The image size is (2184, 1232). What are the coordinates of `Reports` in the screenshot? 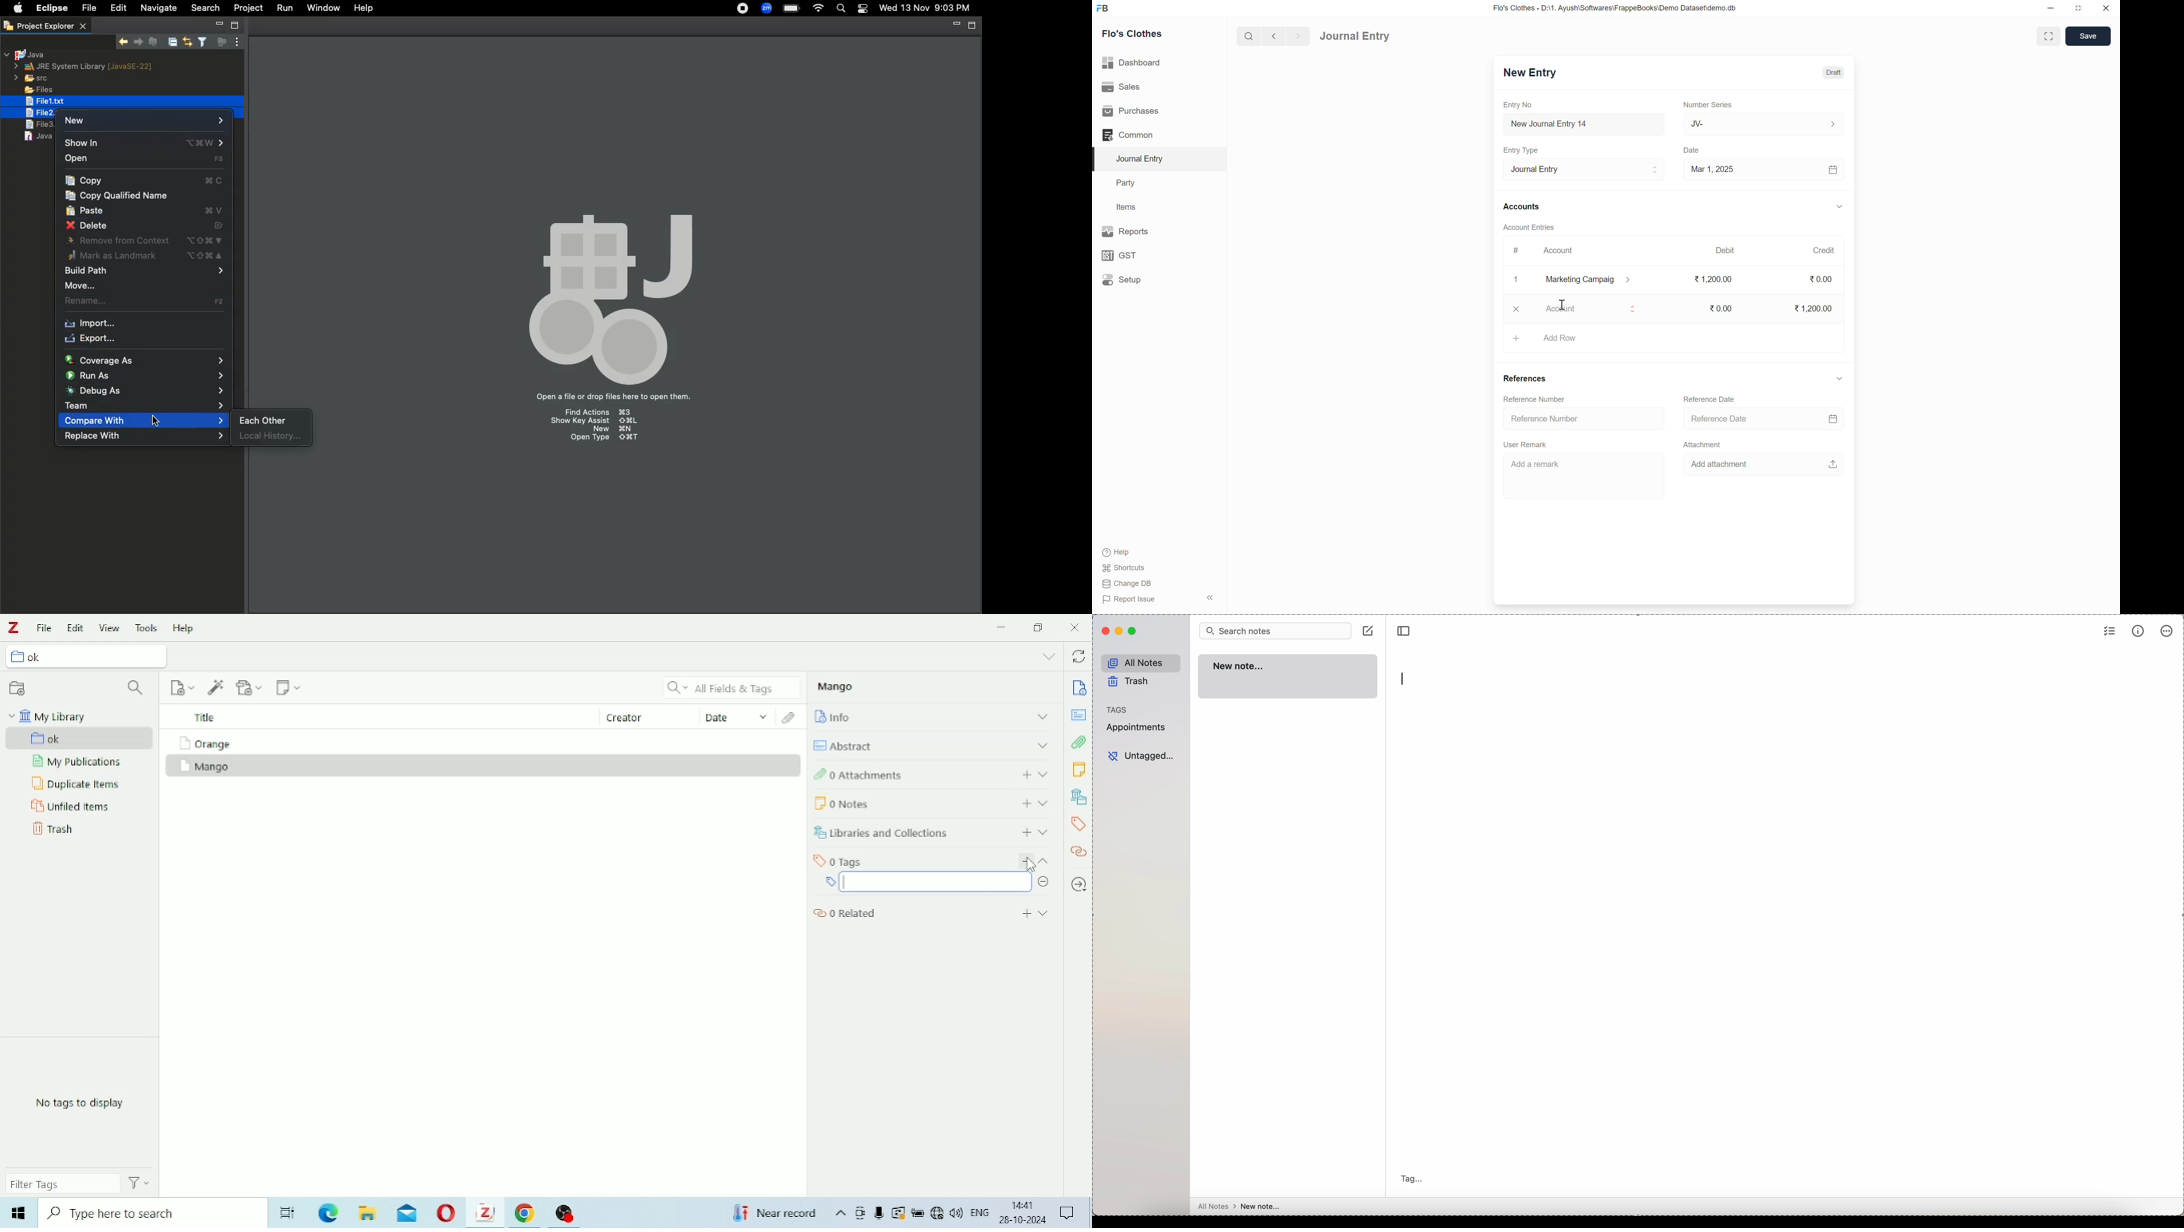 It's located at (1128, 231).